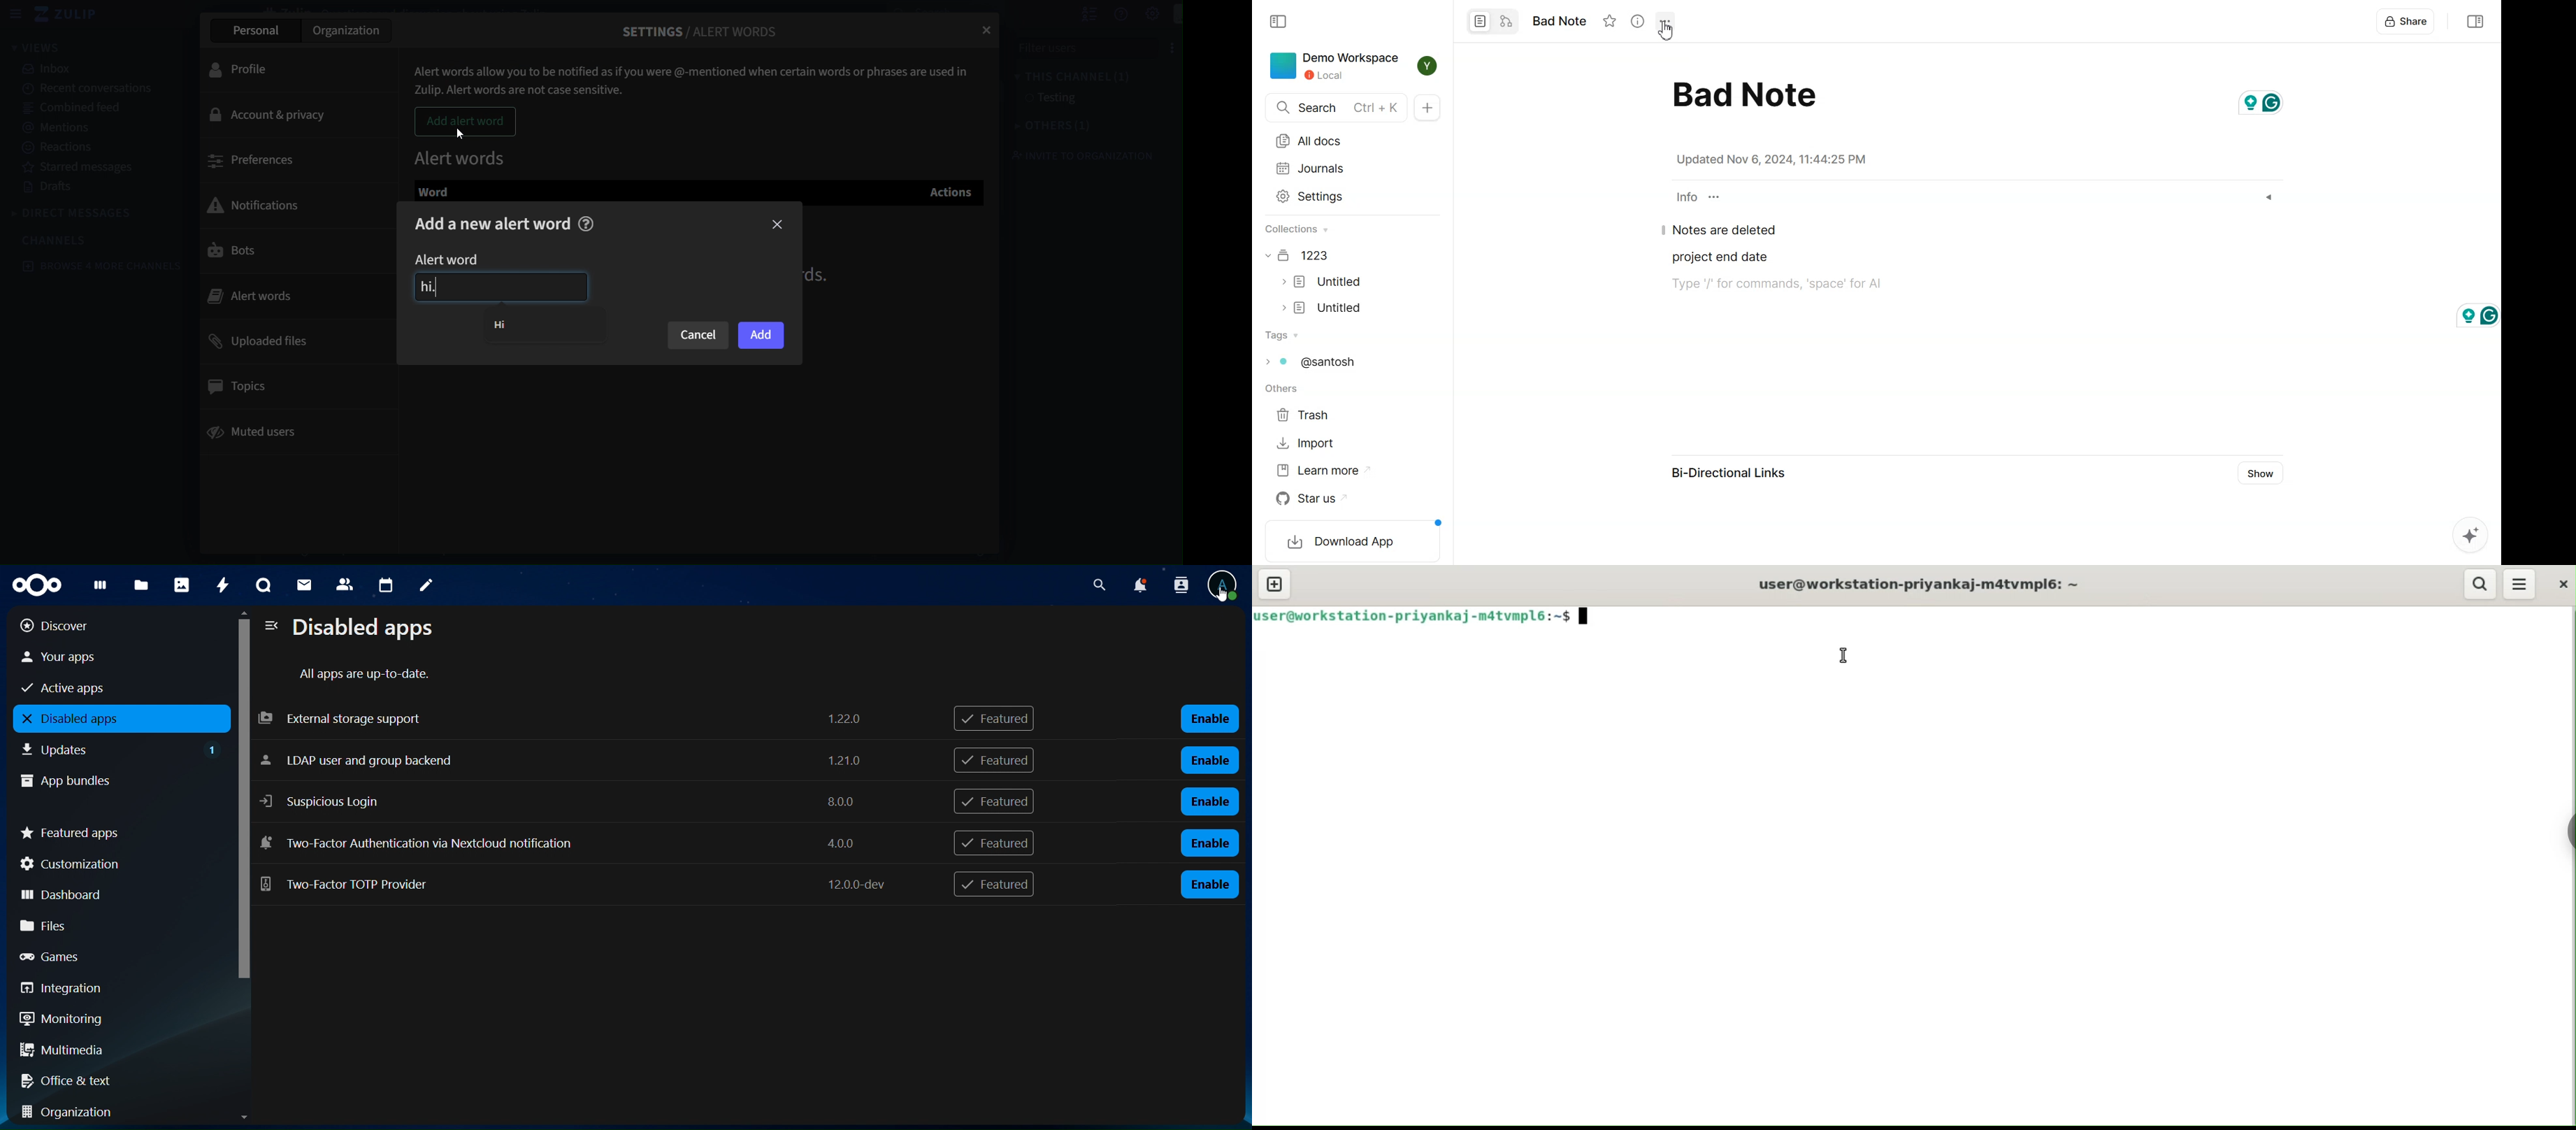 This screenshot has width=2576, height=1148. What do you see at coordinates (1076, 14) in the screenshot?
I see `hide user list` at bounding box center [1076, 14].